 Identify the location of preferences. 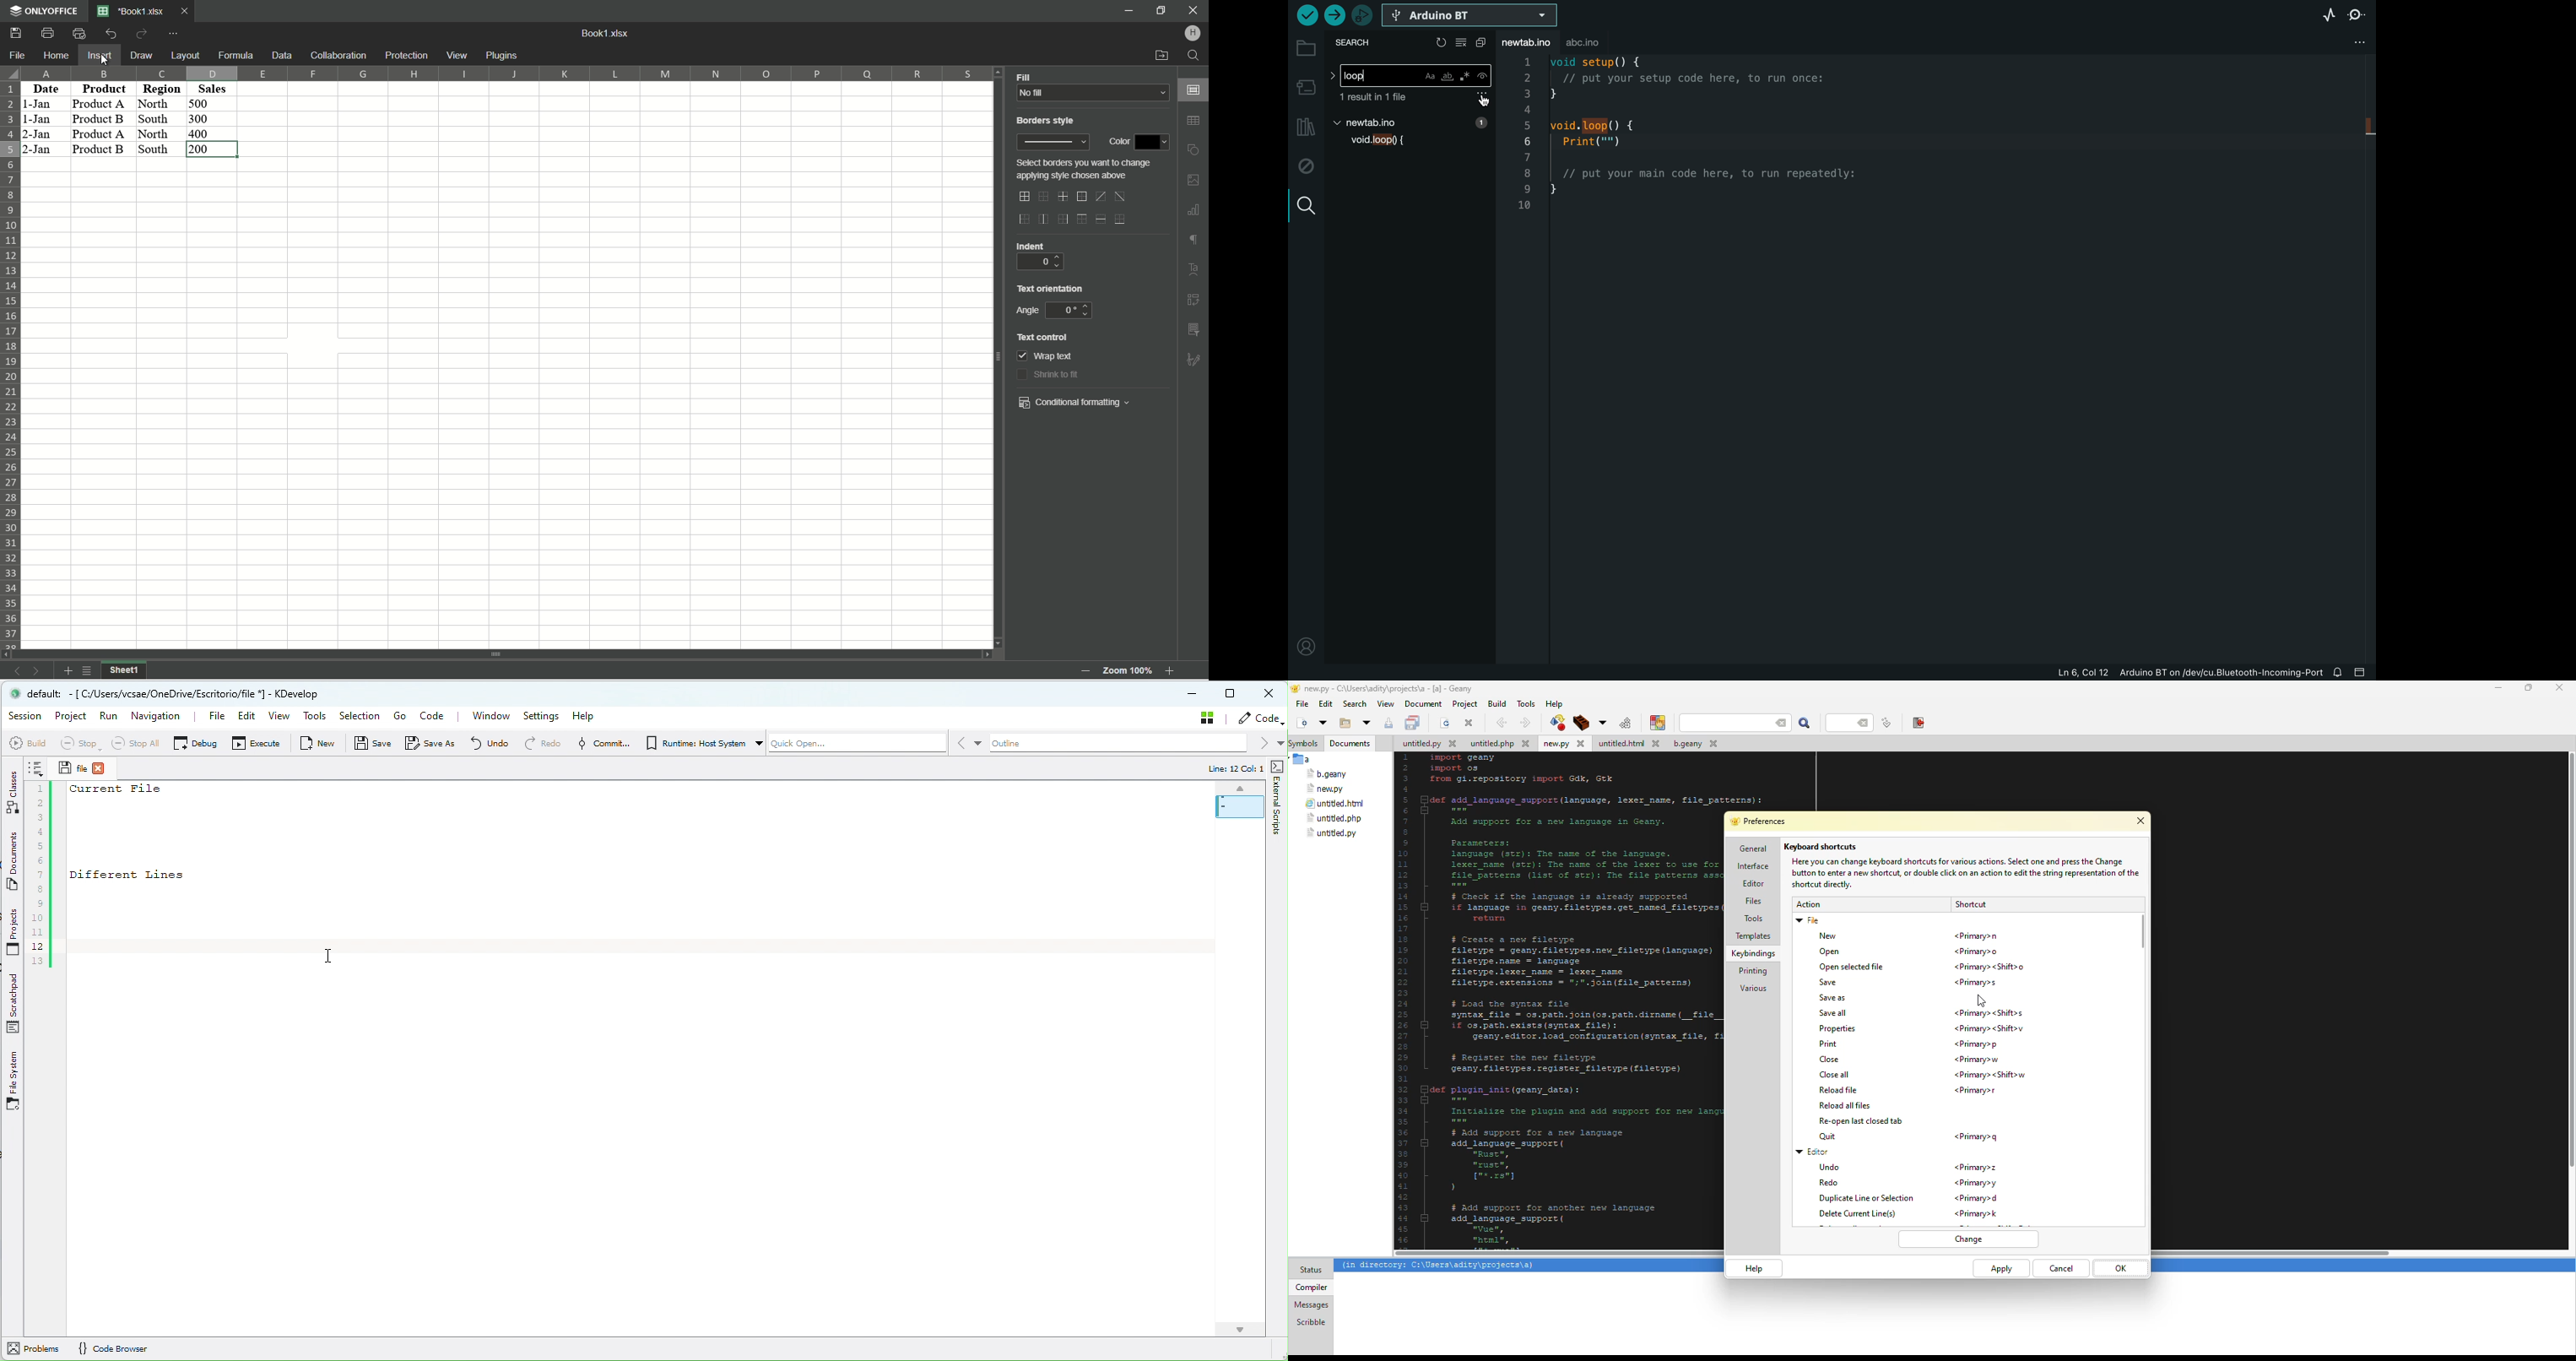
(1762, 822).